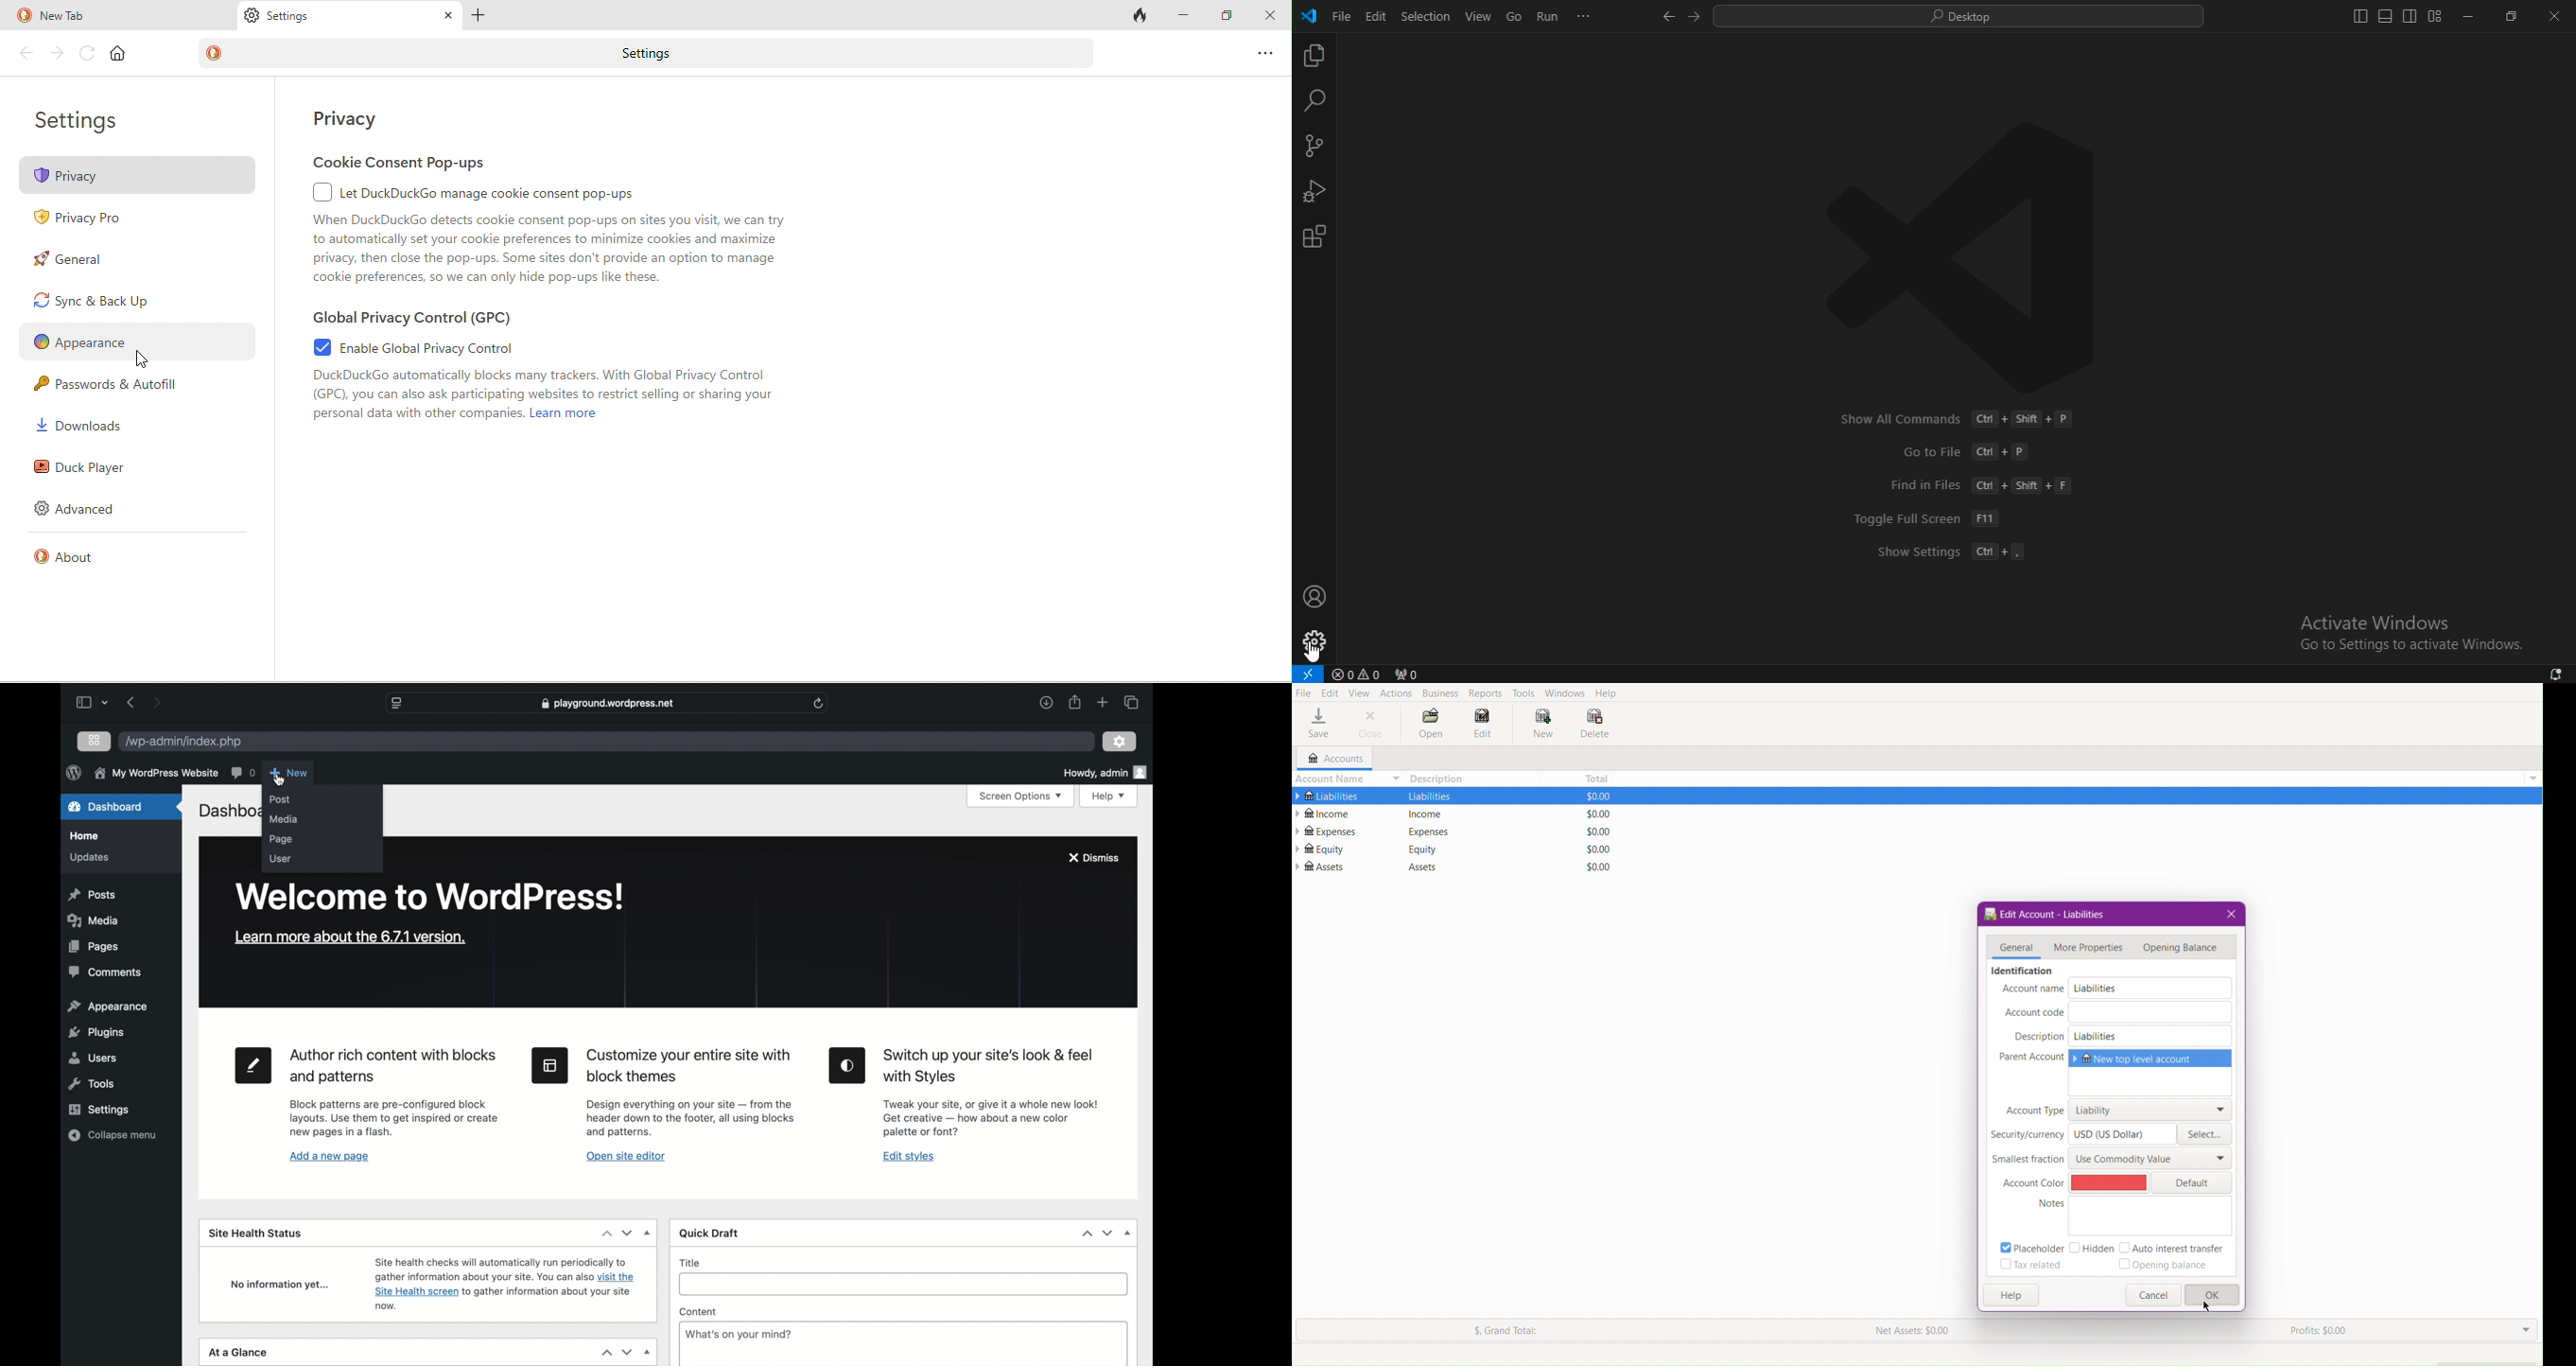 The height and width of the screenshot is (1372, 2576). Describe the element at coordinates (1431, 725) in the screenshot. I see `Open` at that location.